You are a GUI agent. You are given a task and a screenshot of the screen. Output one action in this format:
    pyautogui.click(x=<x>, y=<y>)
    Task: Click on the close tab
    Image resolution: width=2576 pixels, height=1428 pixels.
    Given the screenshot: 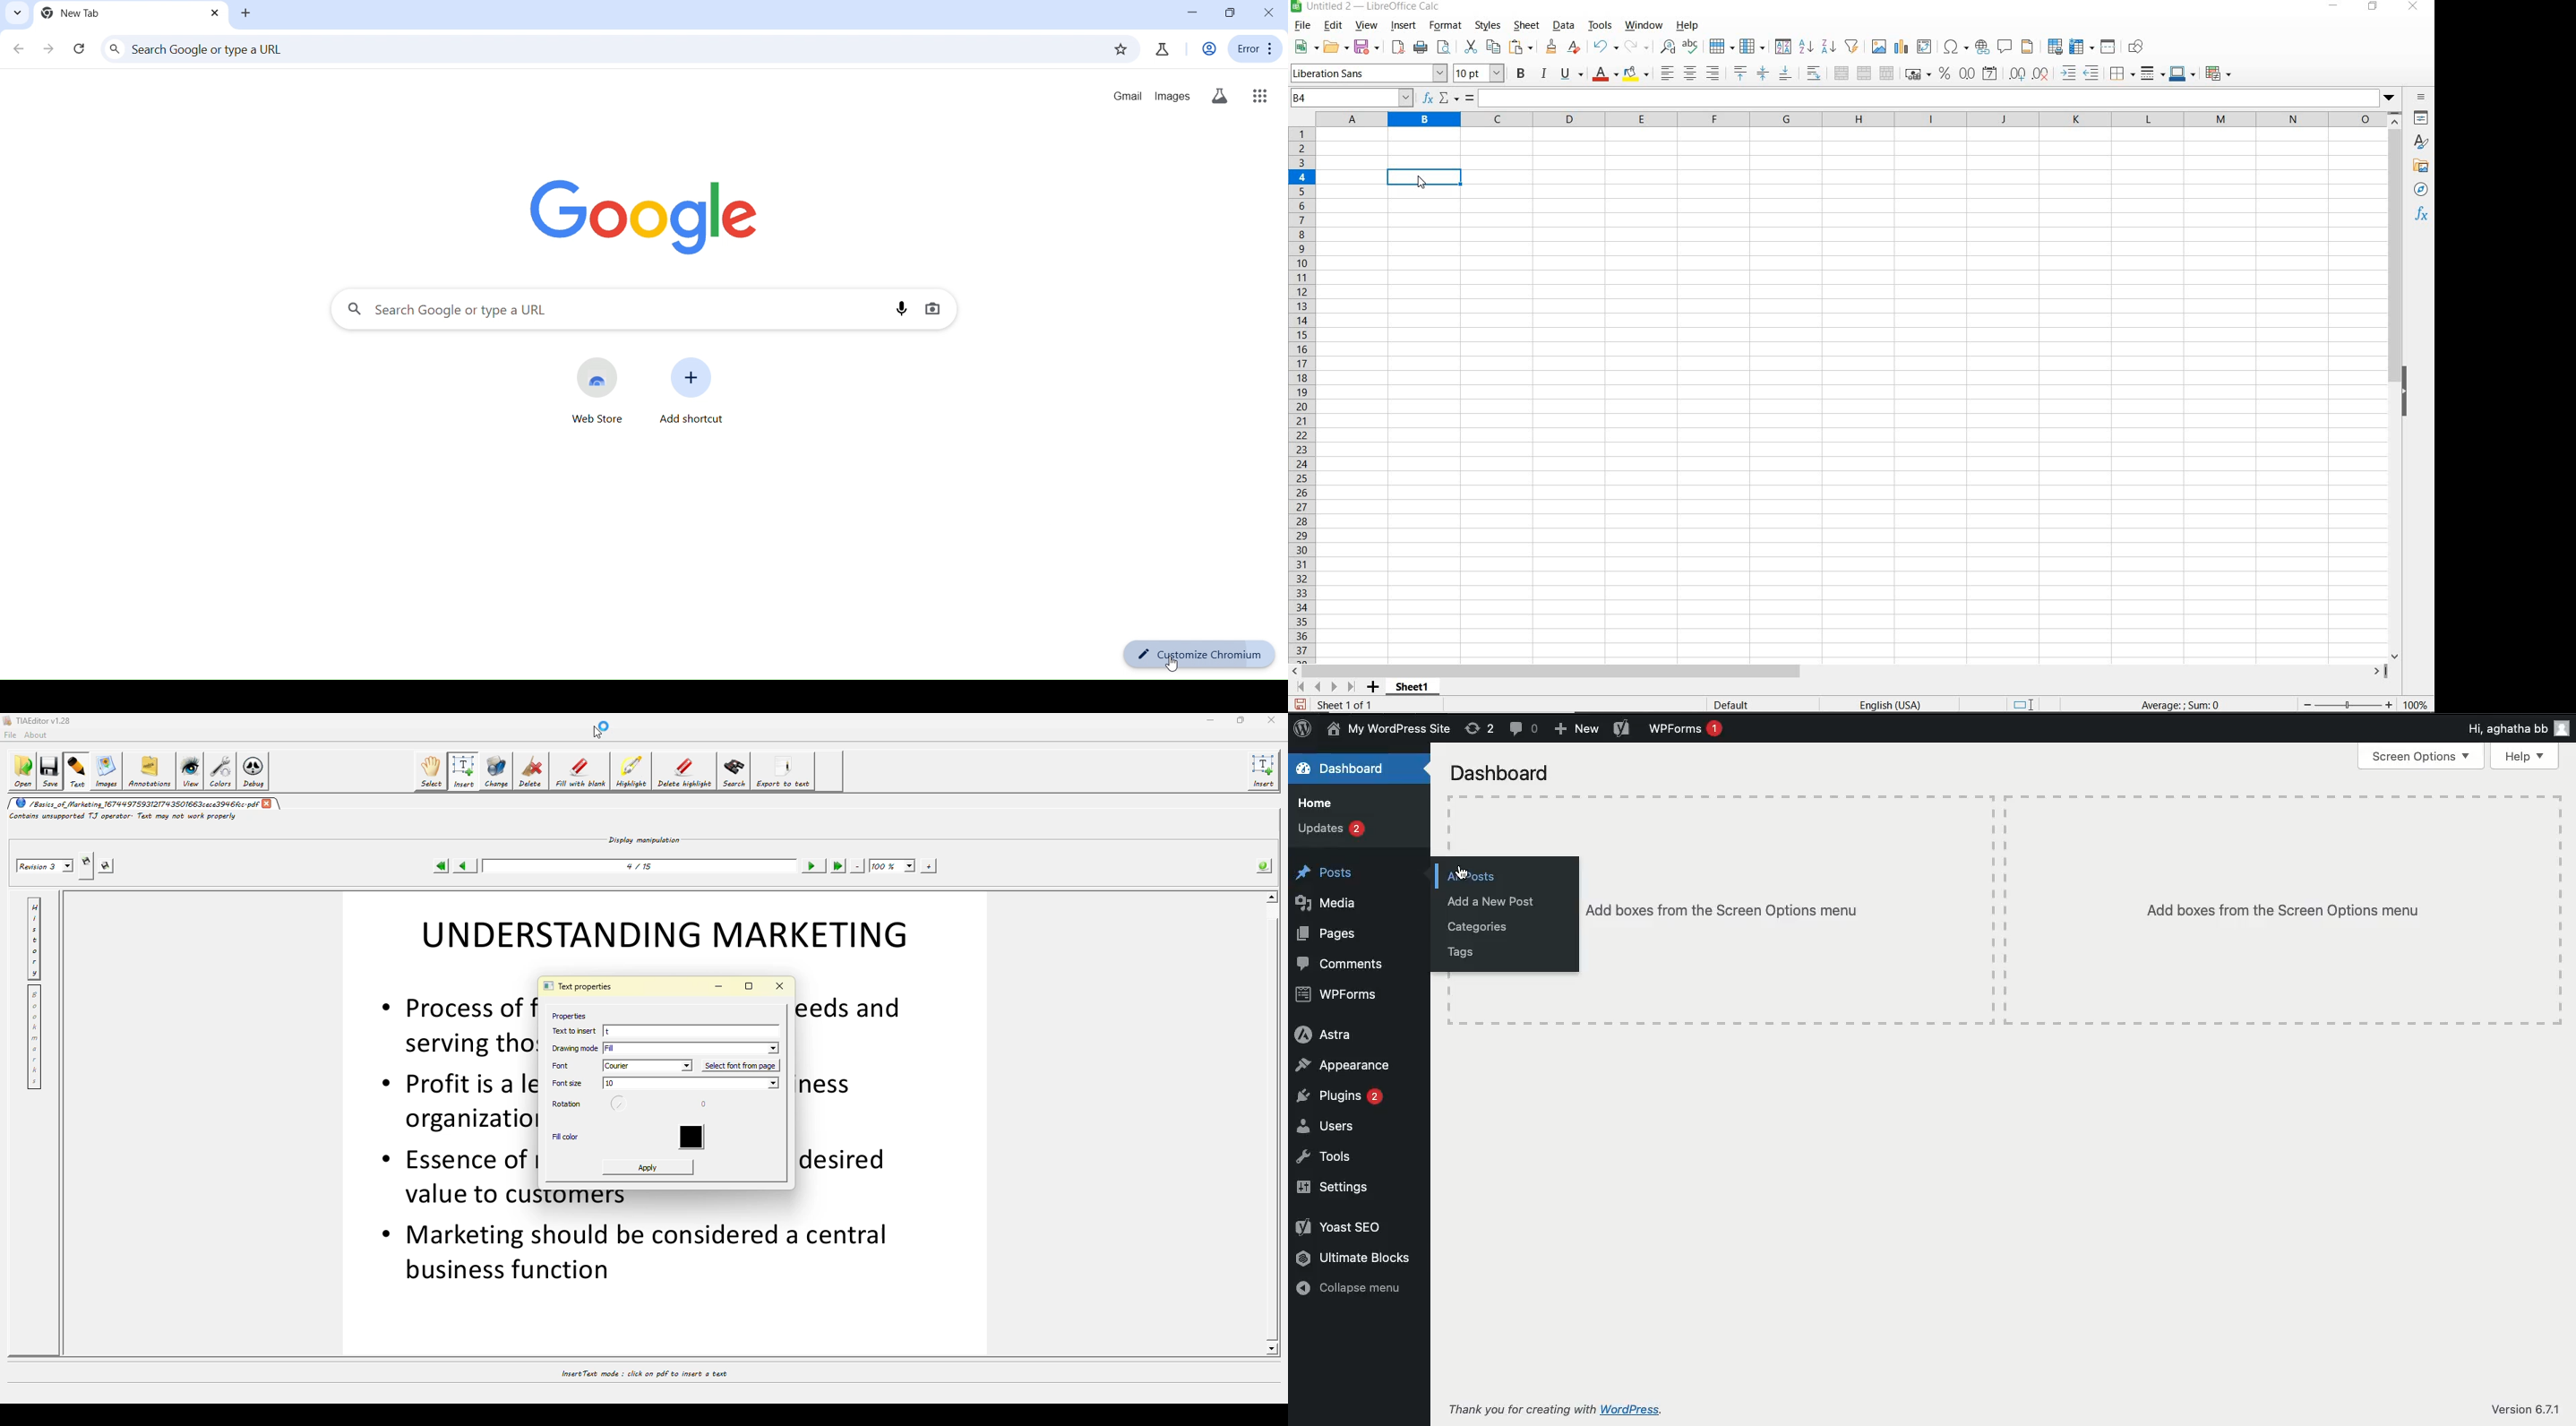 What is the action you would take?
    pyautogui.click(x=215, y=13)
    